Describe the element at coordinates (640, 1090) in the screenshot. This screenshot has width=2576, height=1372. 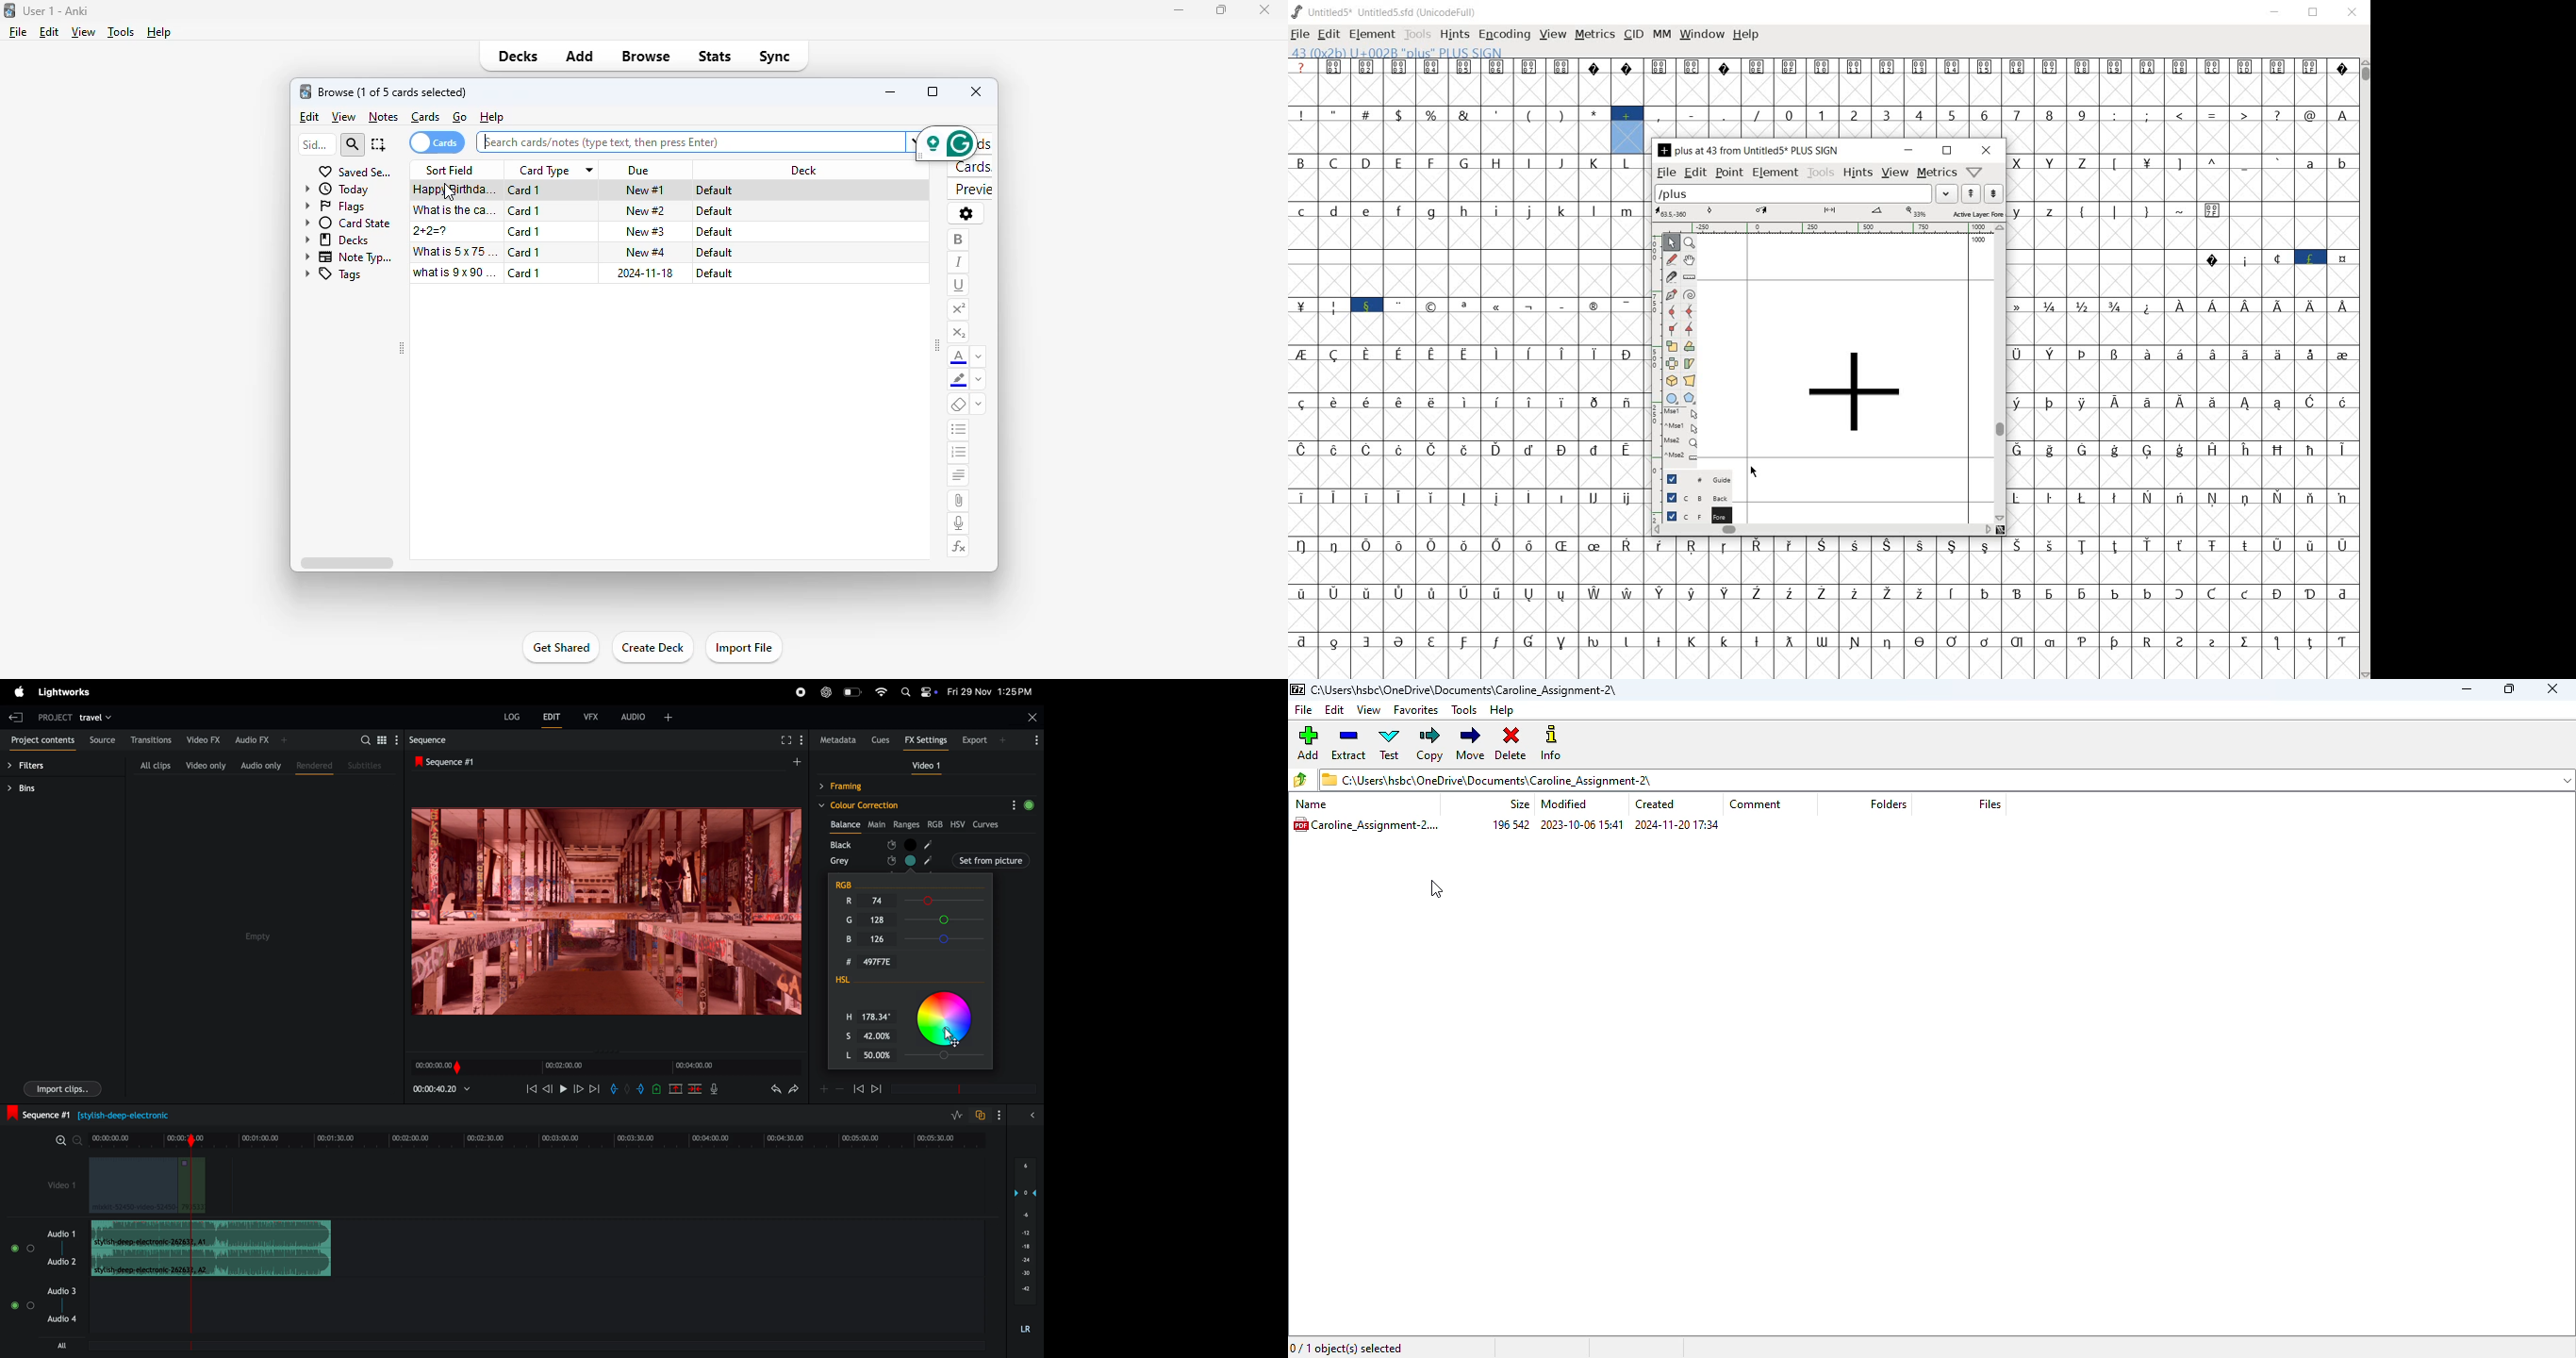
I see `add out mark to current position` at that location.